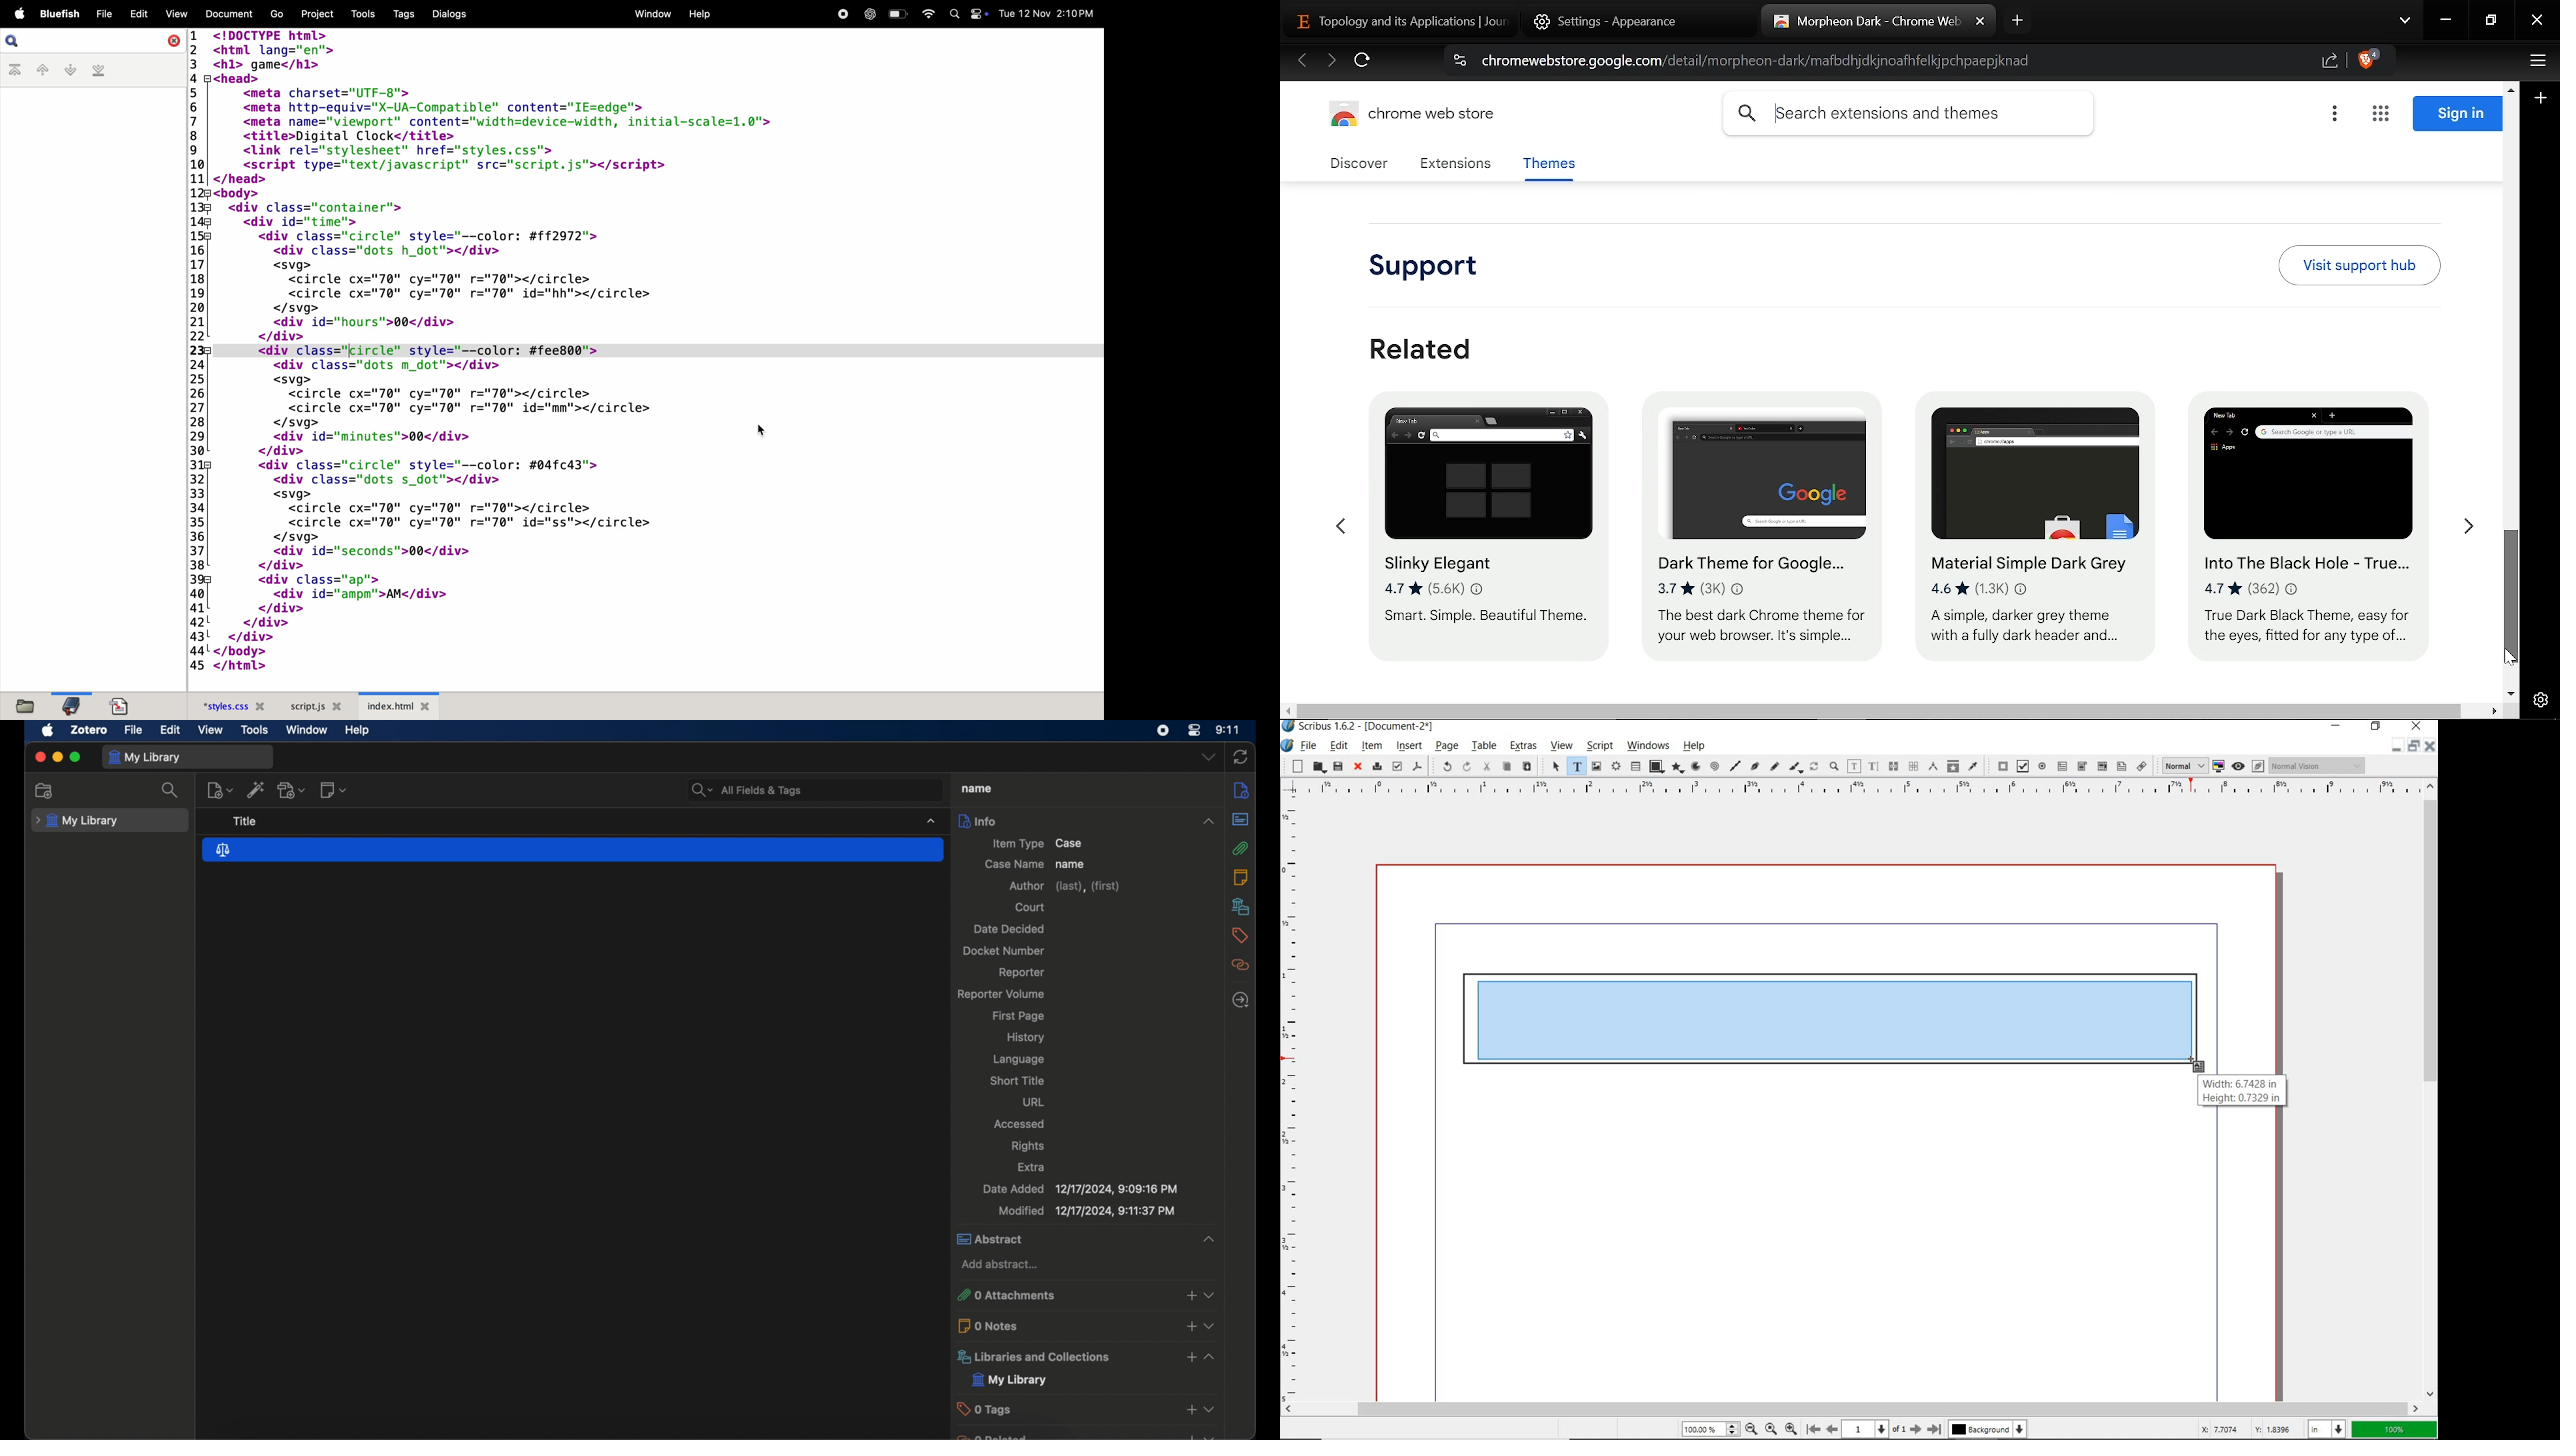 Image resolution: width=2576 pixels, height=1456 pixels. What do you see at coordinates (1087, 1432) in the screenshot?
I see `obscure text` at bounding box center [1087, 1432].